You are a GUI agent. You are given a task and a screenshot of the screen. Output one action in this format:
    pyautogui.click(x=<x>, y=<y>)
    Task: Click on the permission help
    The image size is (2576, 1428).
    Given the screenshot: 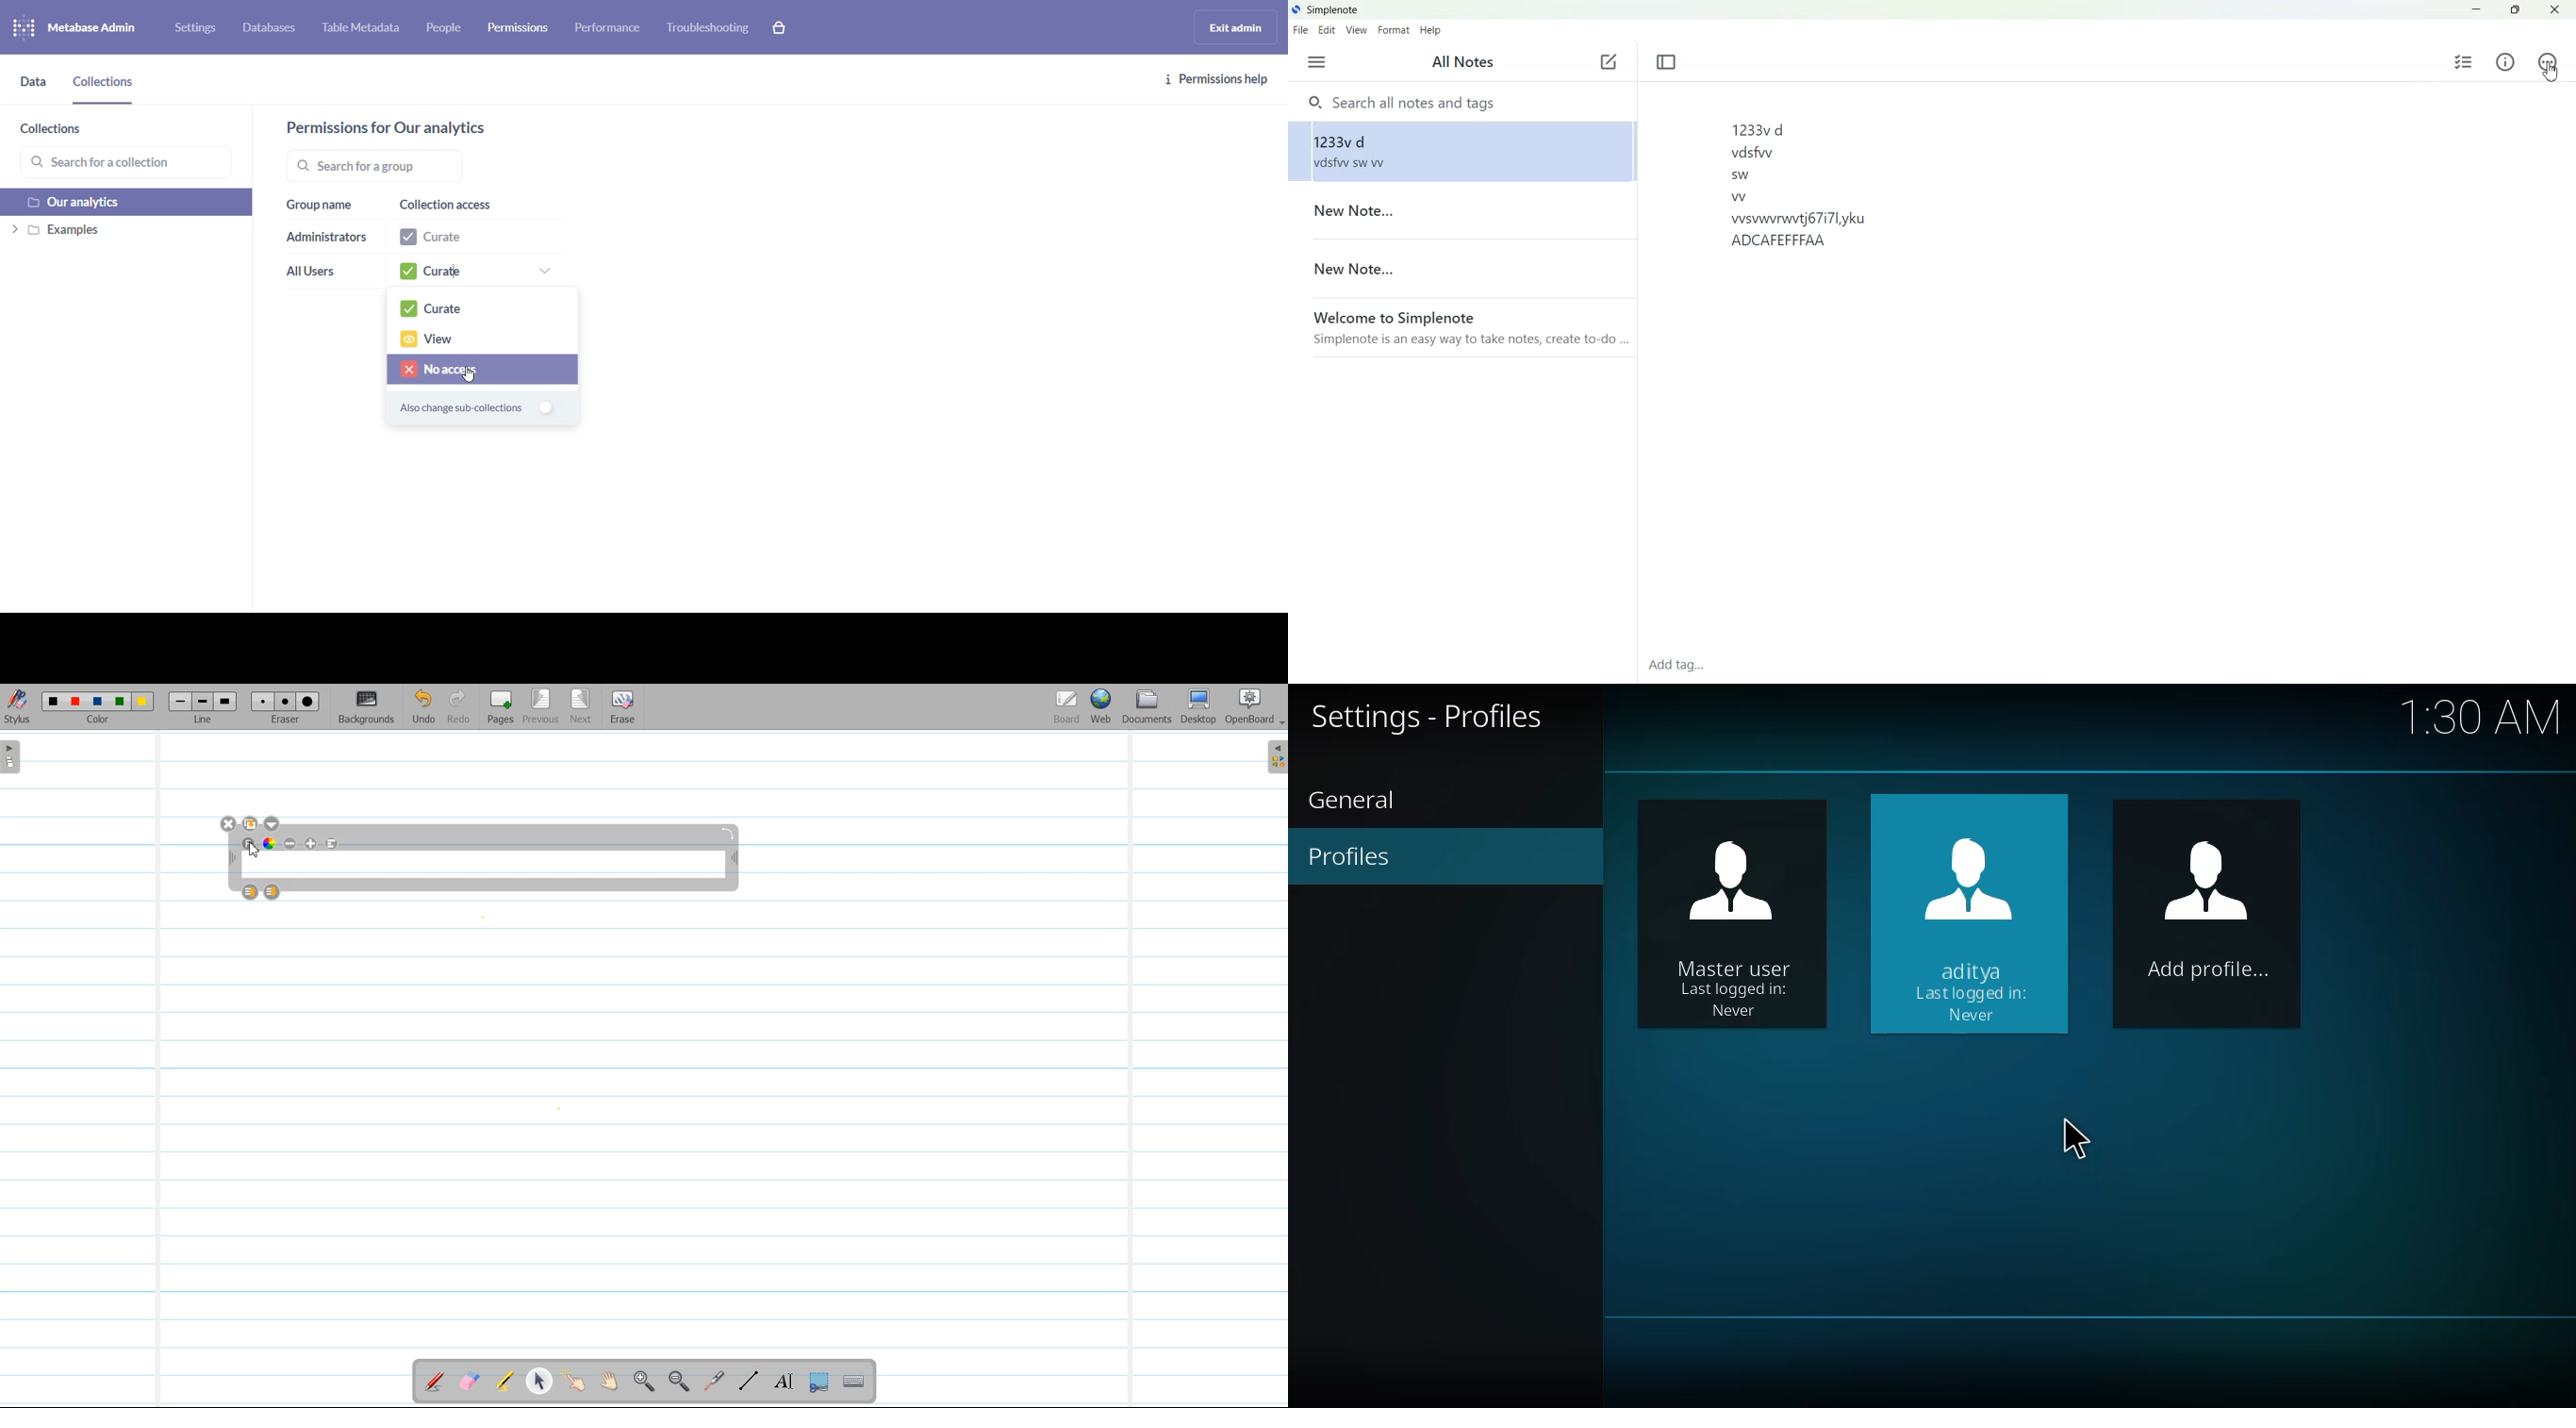 What is the action you would take?
    pyautogui.click(x=1217, y=80)
    